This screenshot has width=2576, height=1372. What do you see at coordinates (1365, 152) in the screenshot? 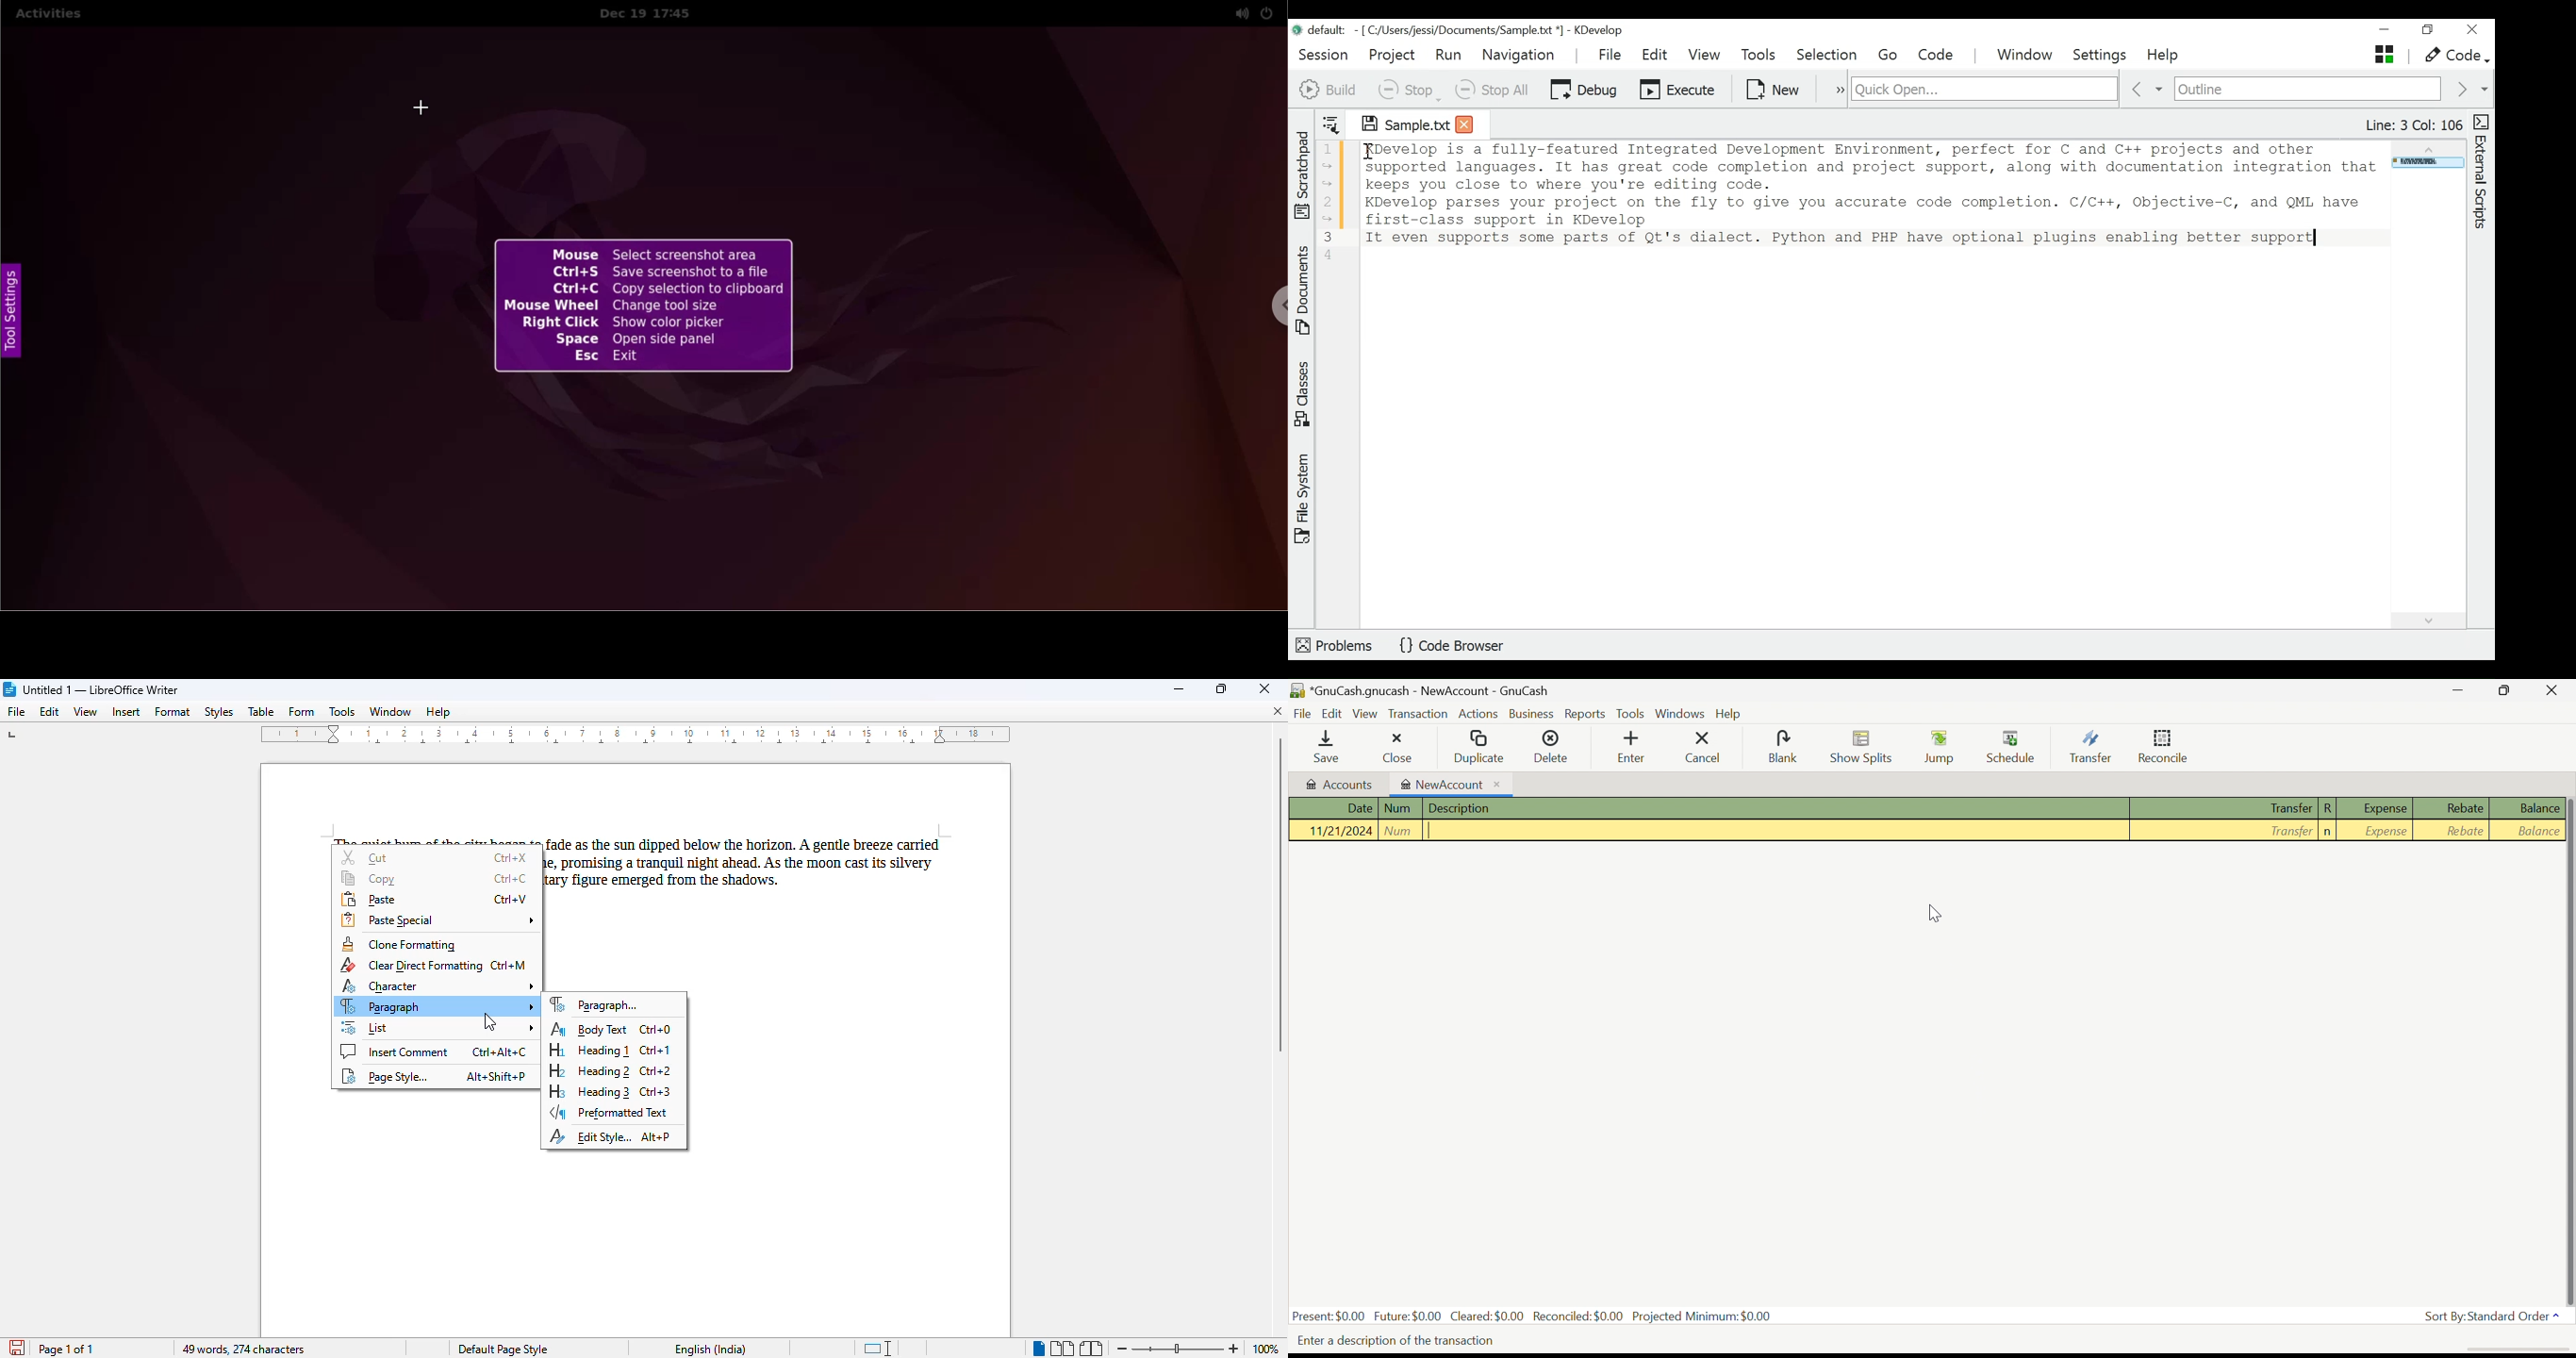
I see `I-beam cursor` at bounding box center [1365, 152].